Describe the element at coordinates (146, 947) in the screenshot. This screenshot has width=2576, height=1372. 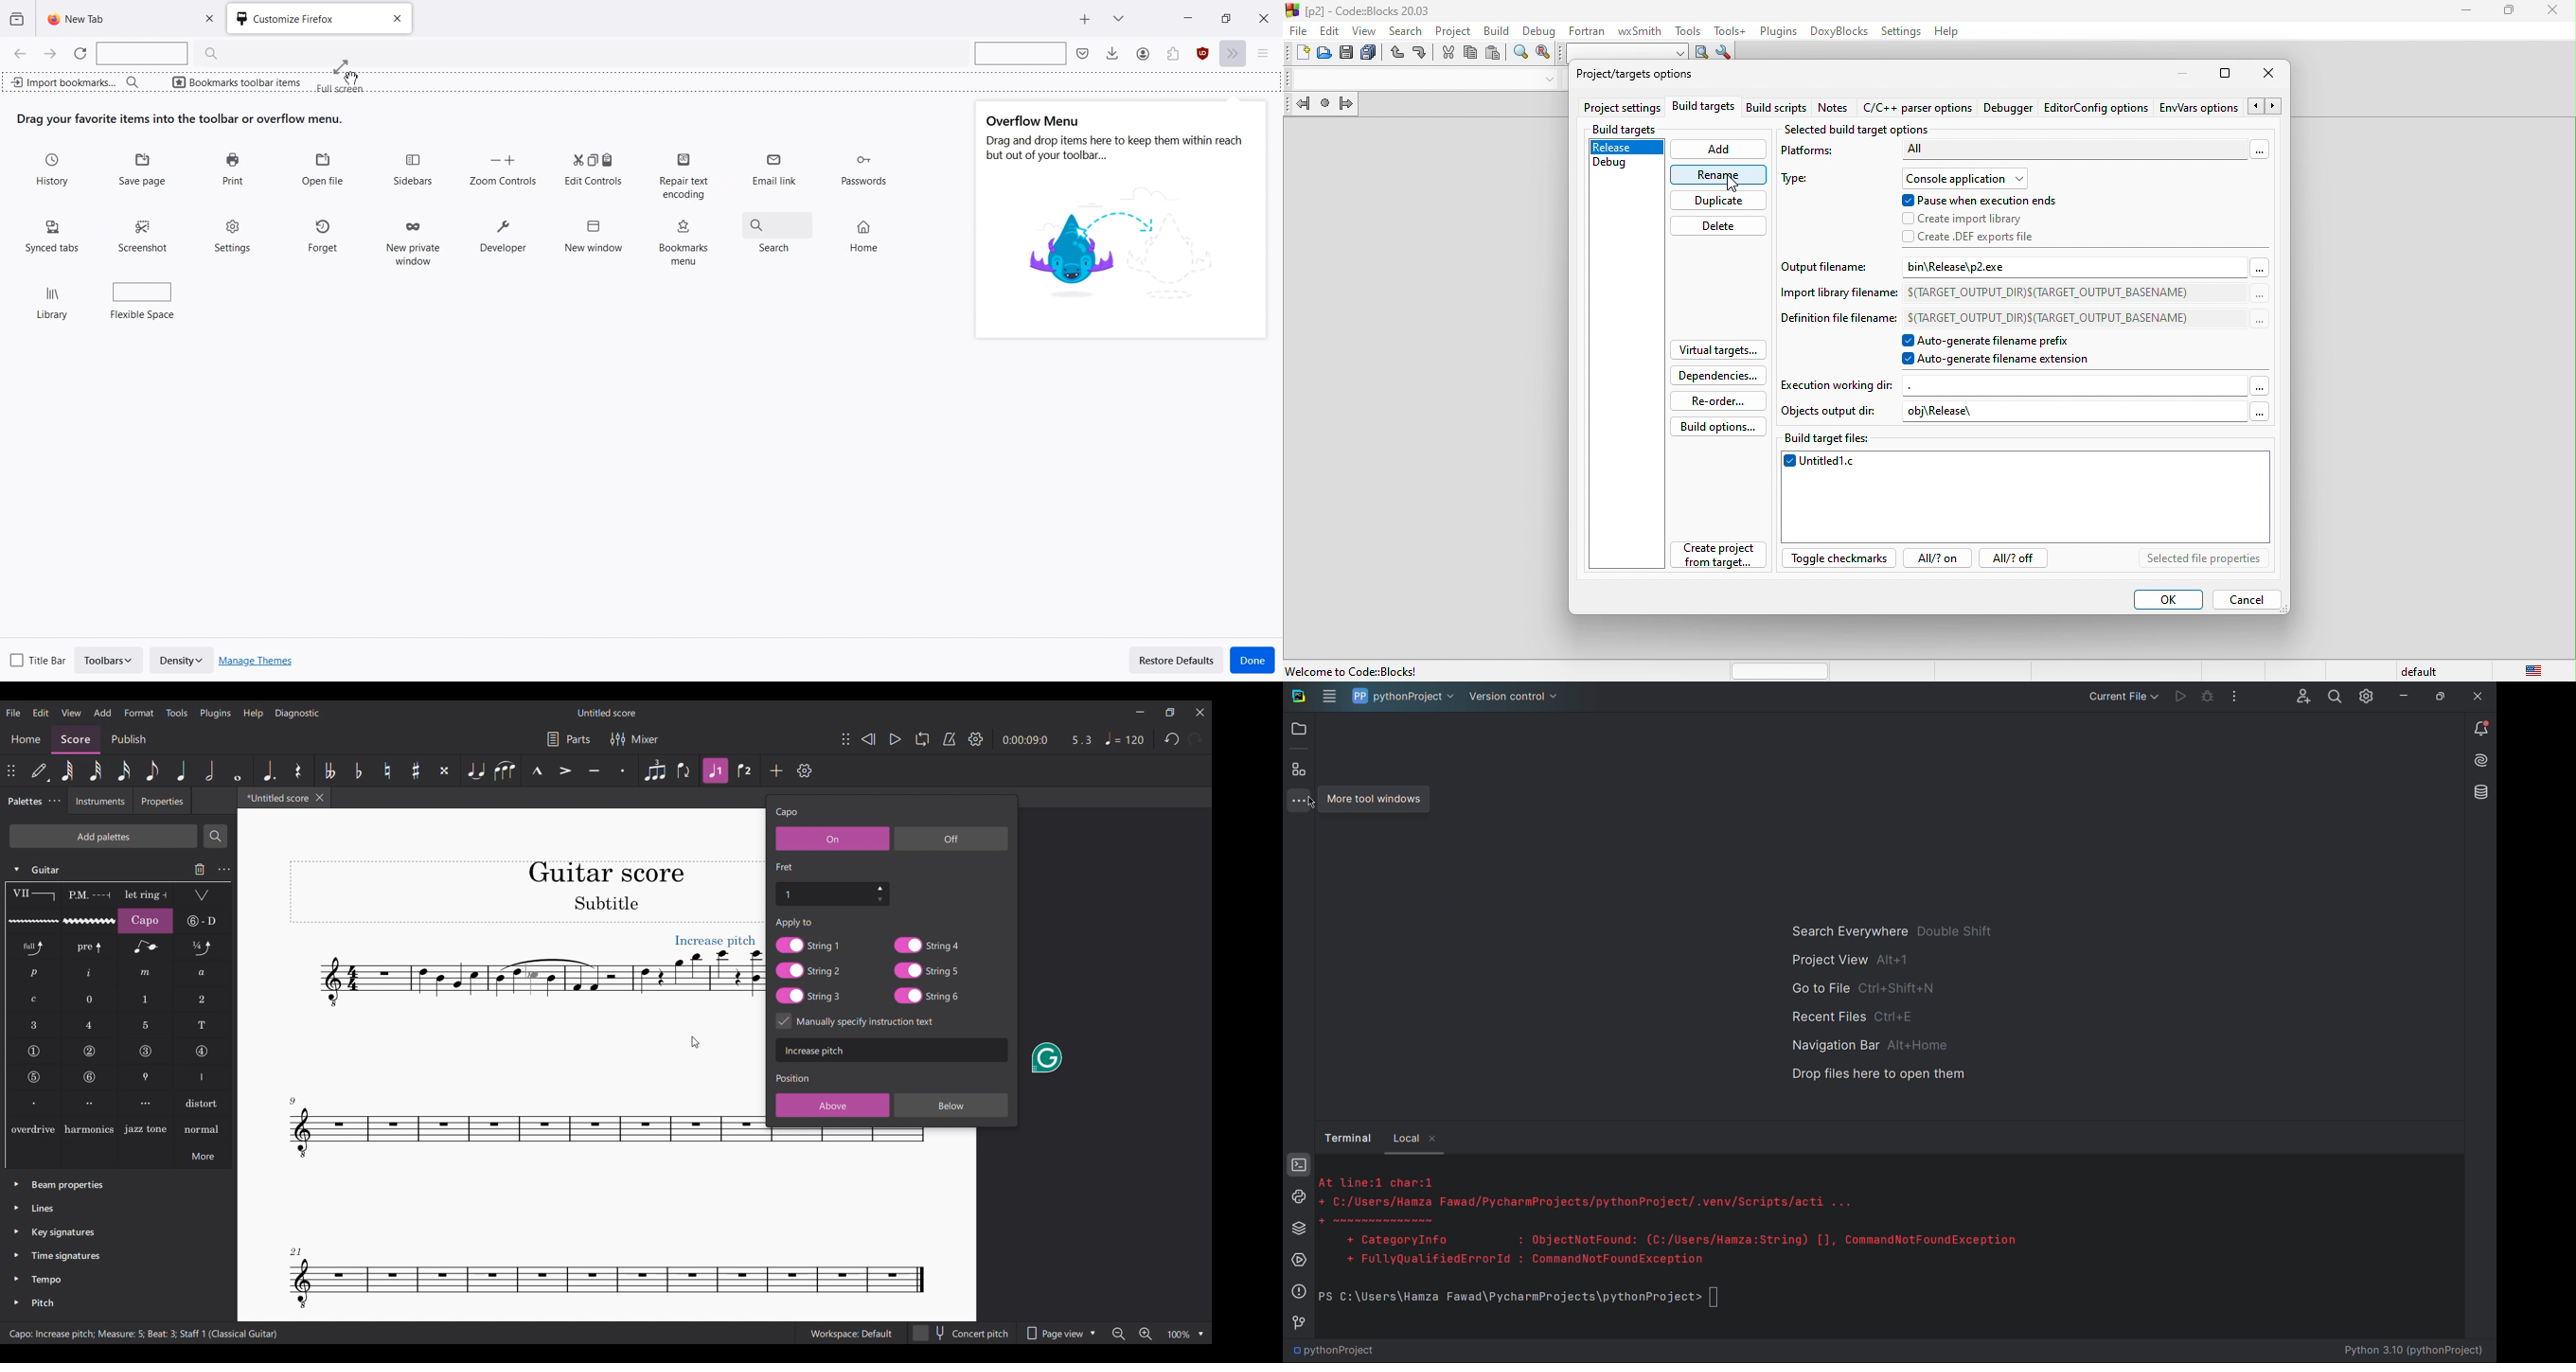
I see `Grace note bend` at that location.